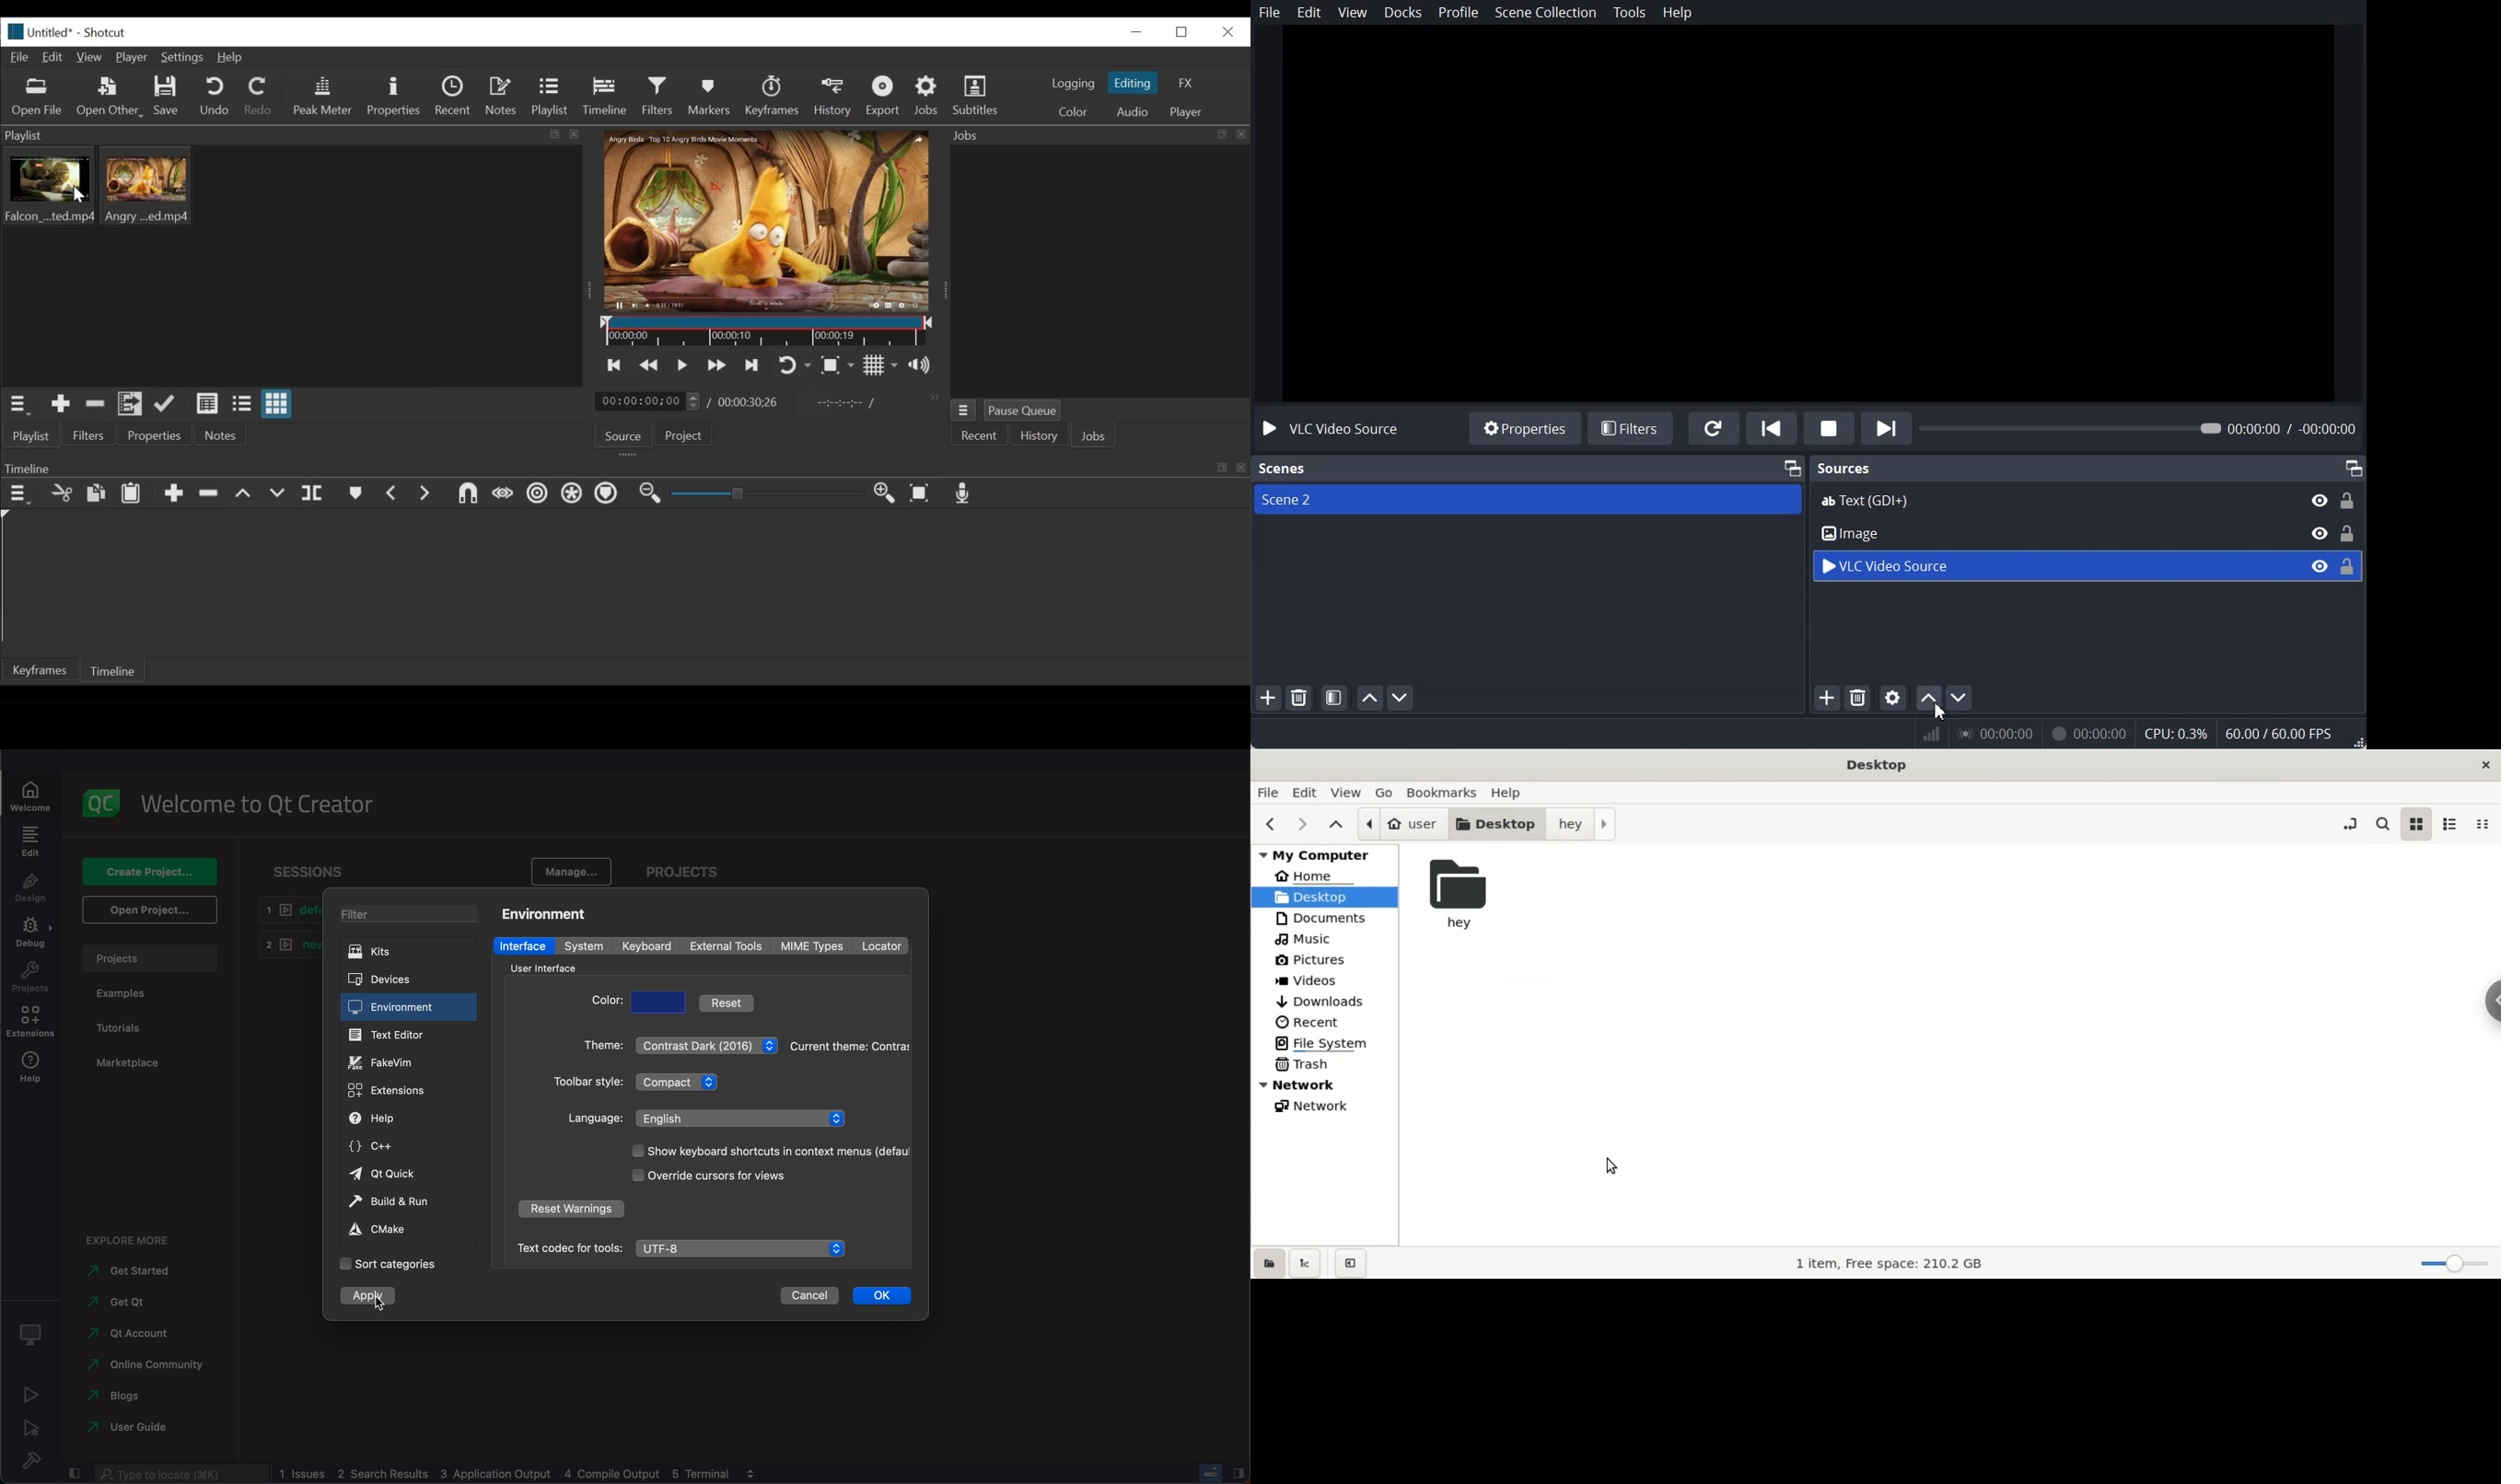  I want to click on Maximize, so click(2353, 467).